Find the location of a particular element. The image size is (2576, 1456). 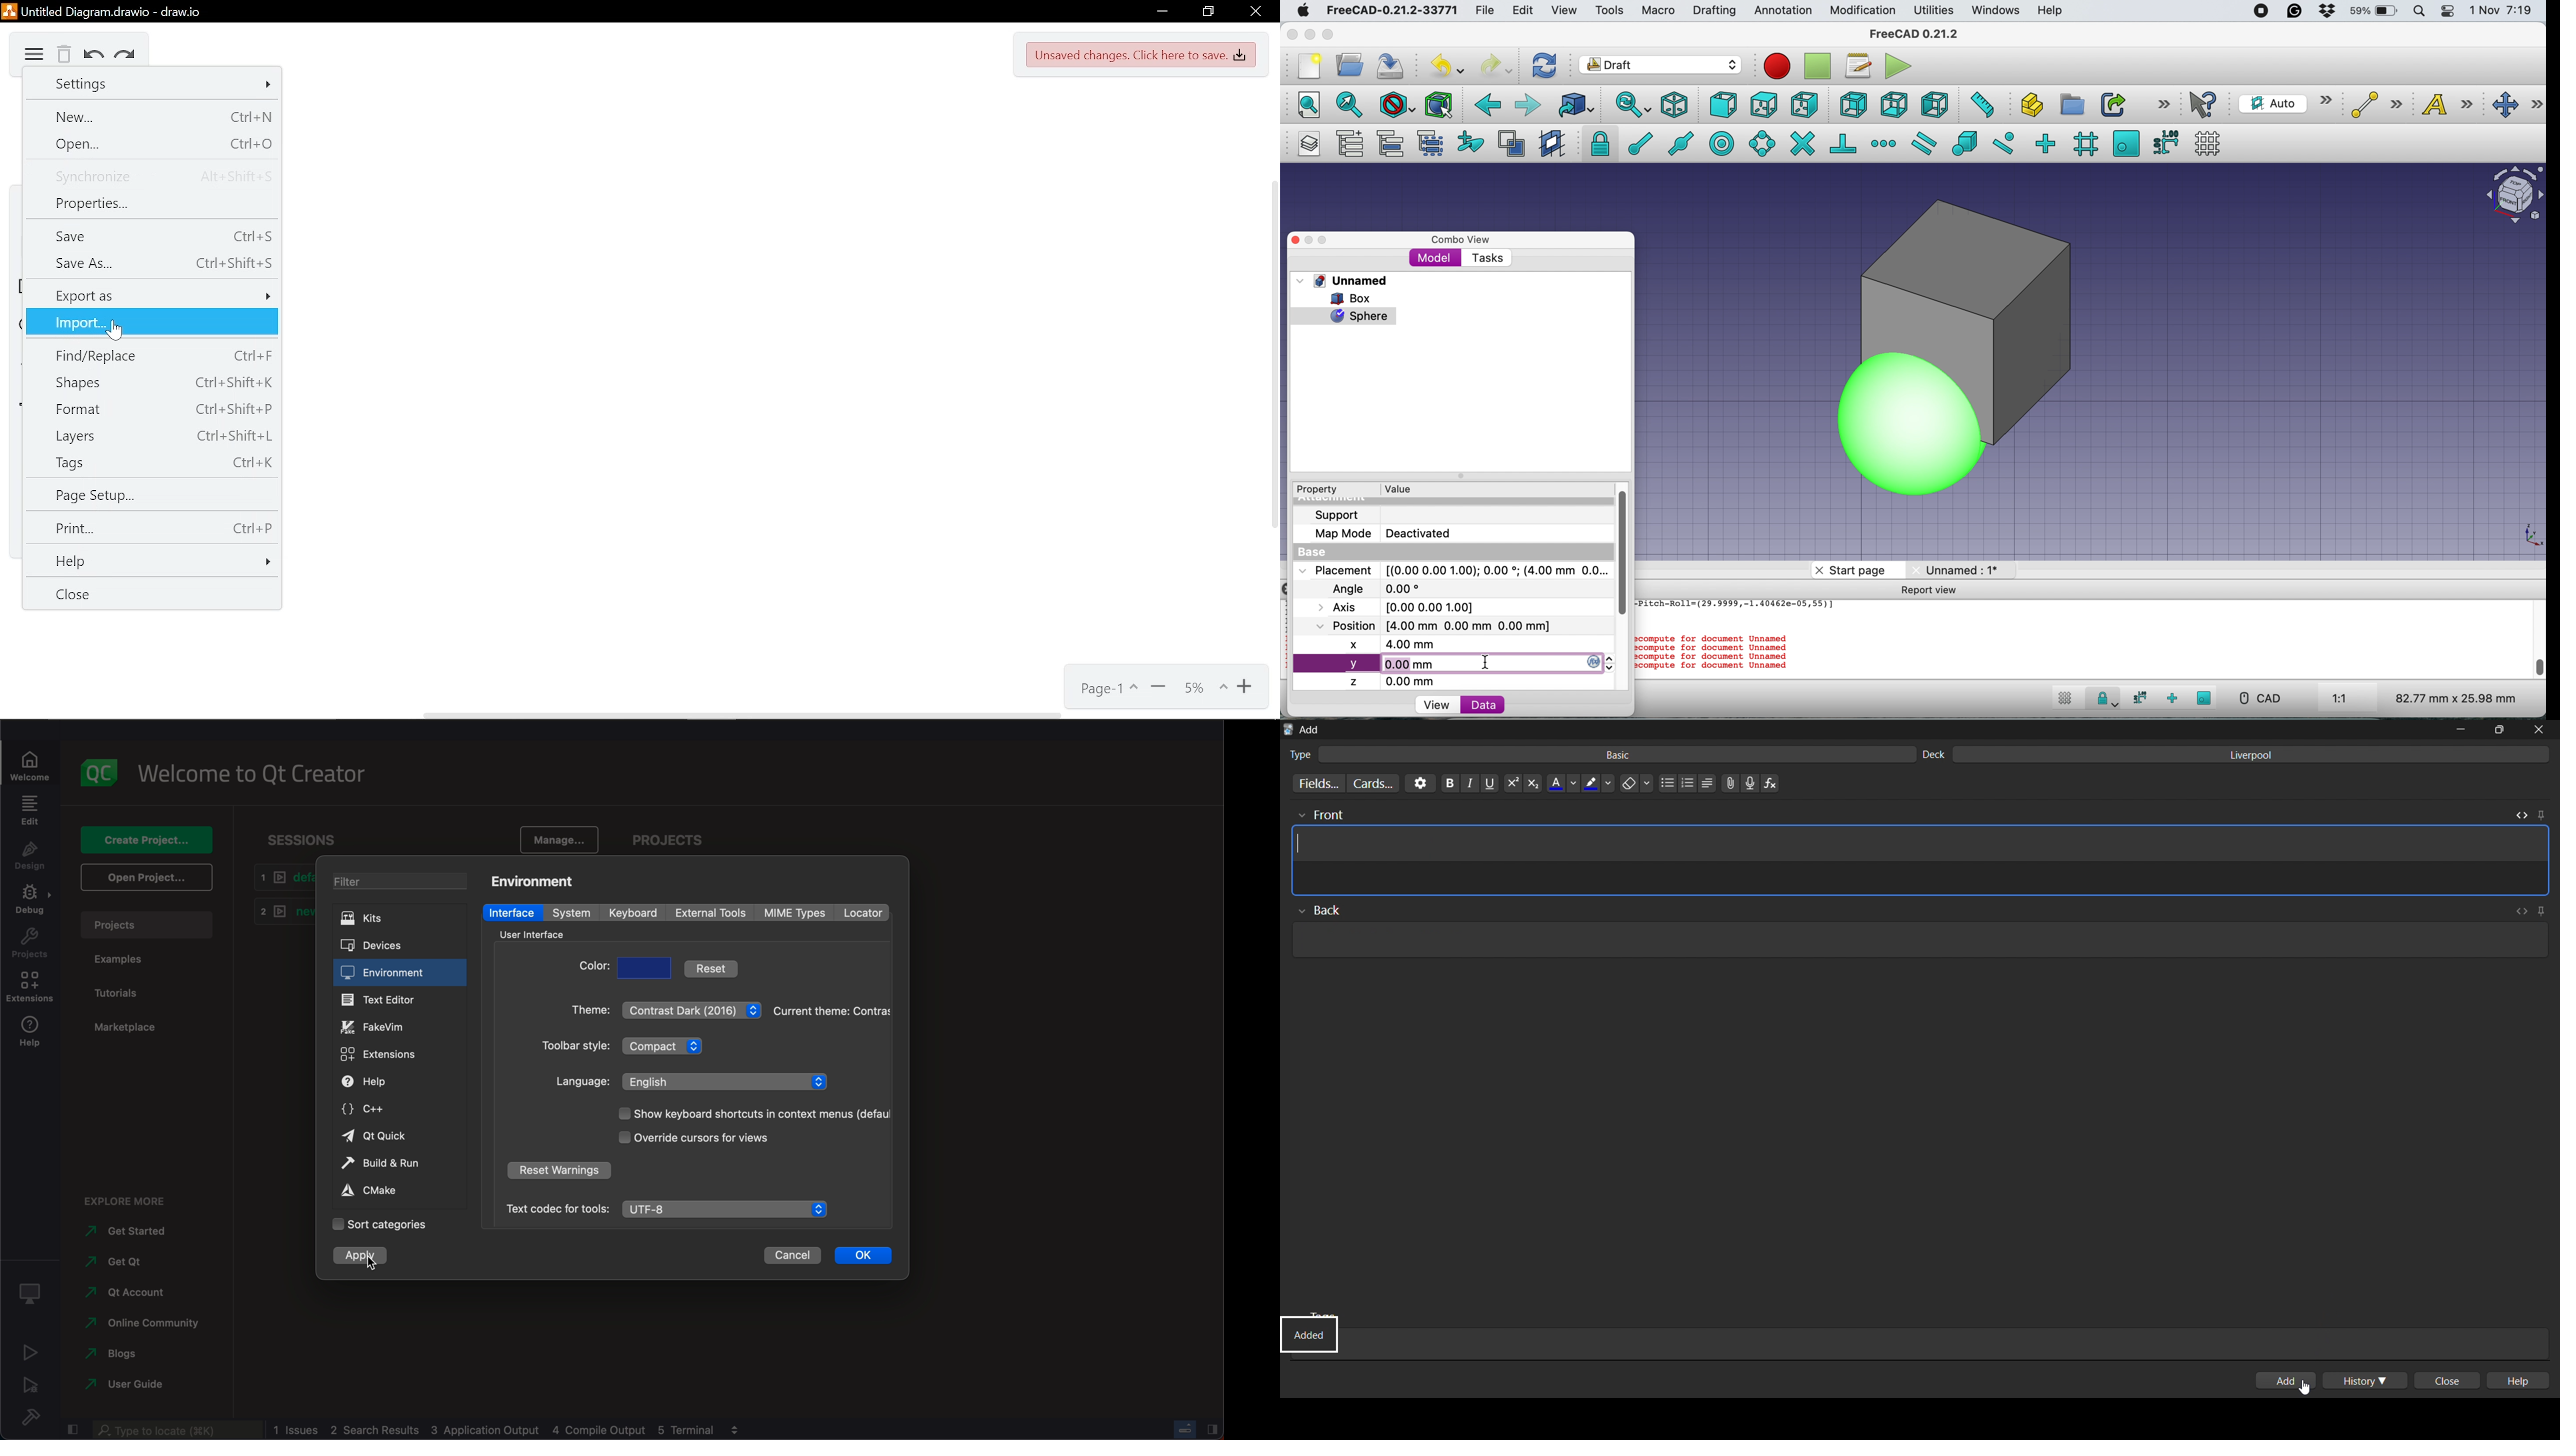

go to linked object is located at coordinates (1576, 105).